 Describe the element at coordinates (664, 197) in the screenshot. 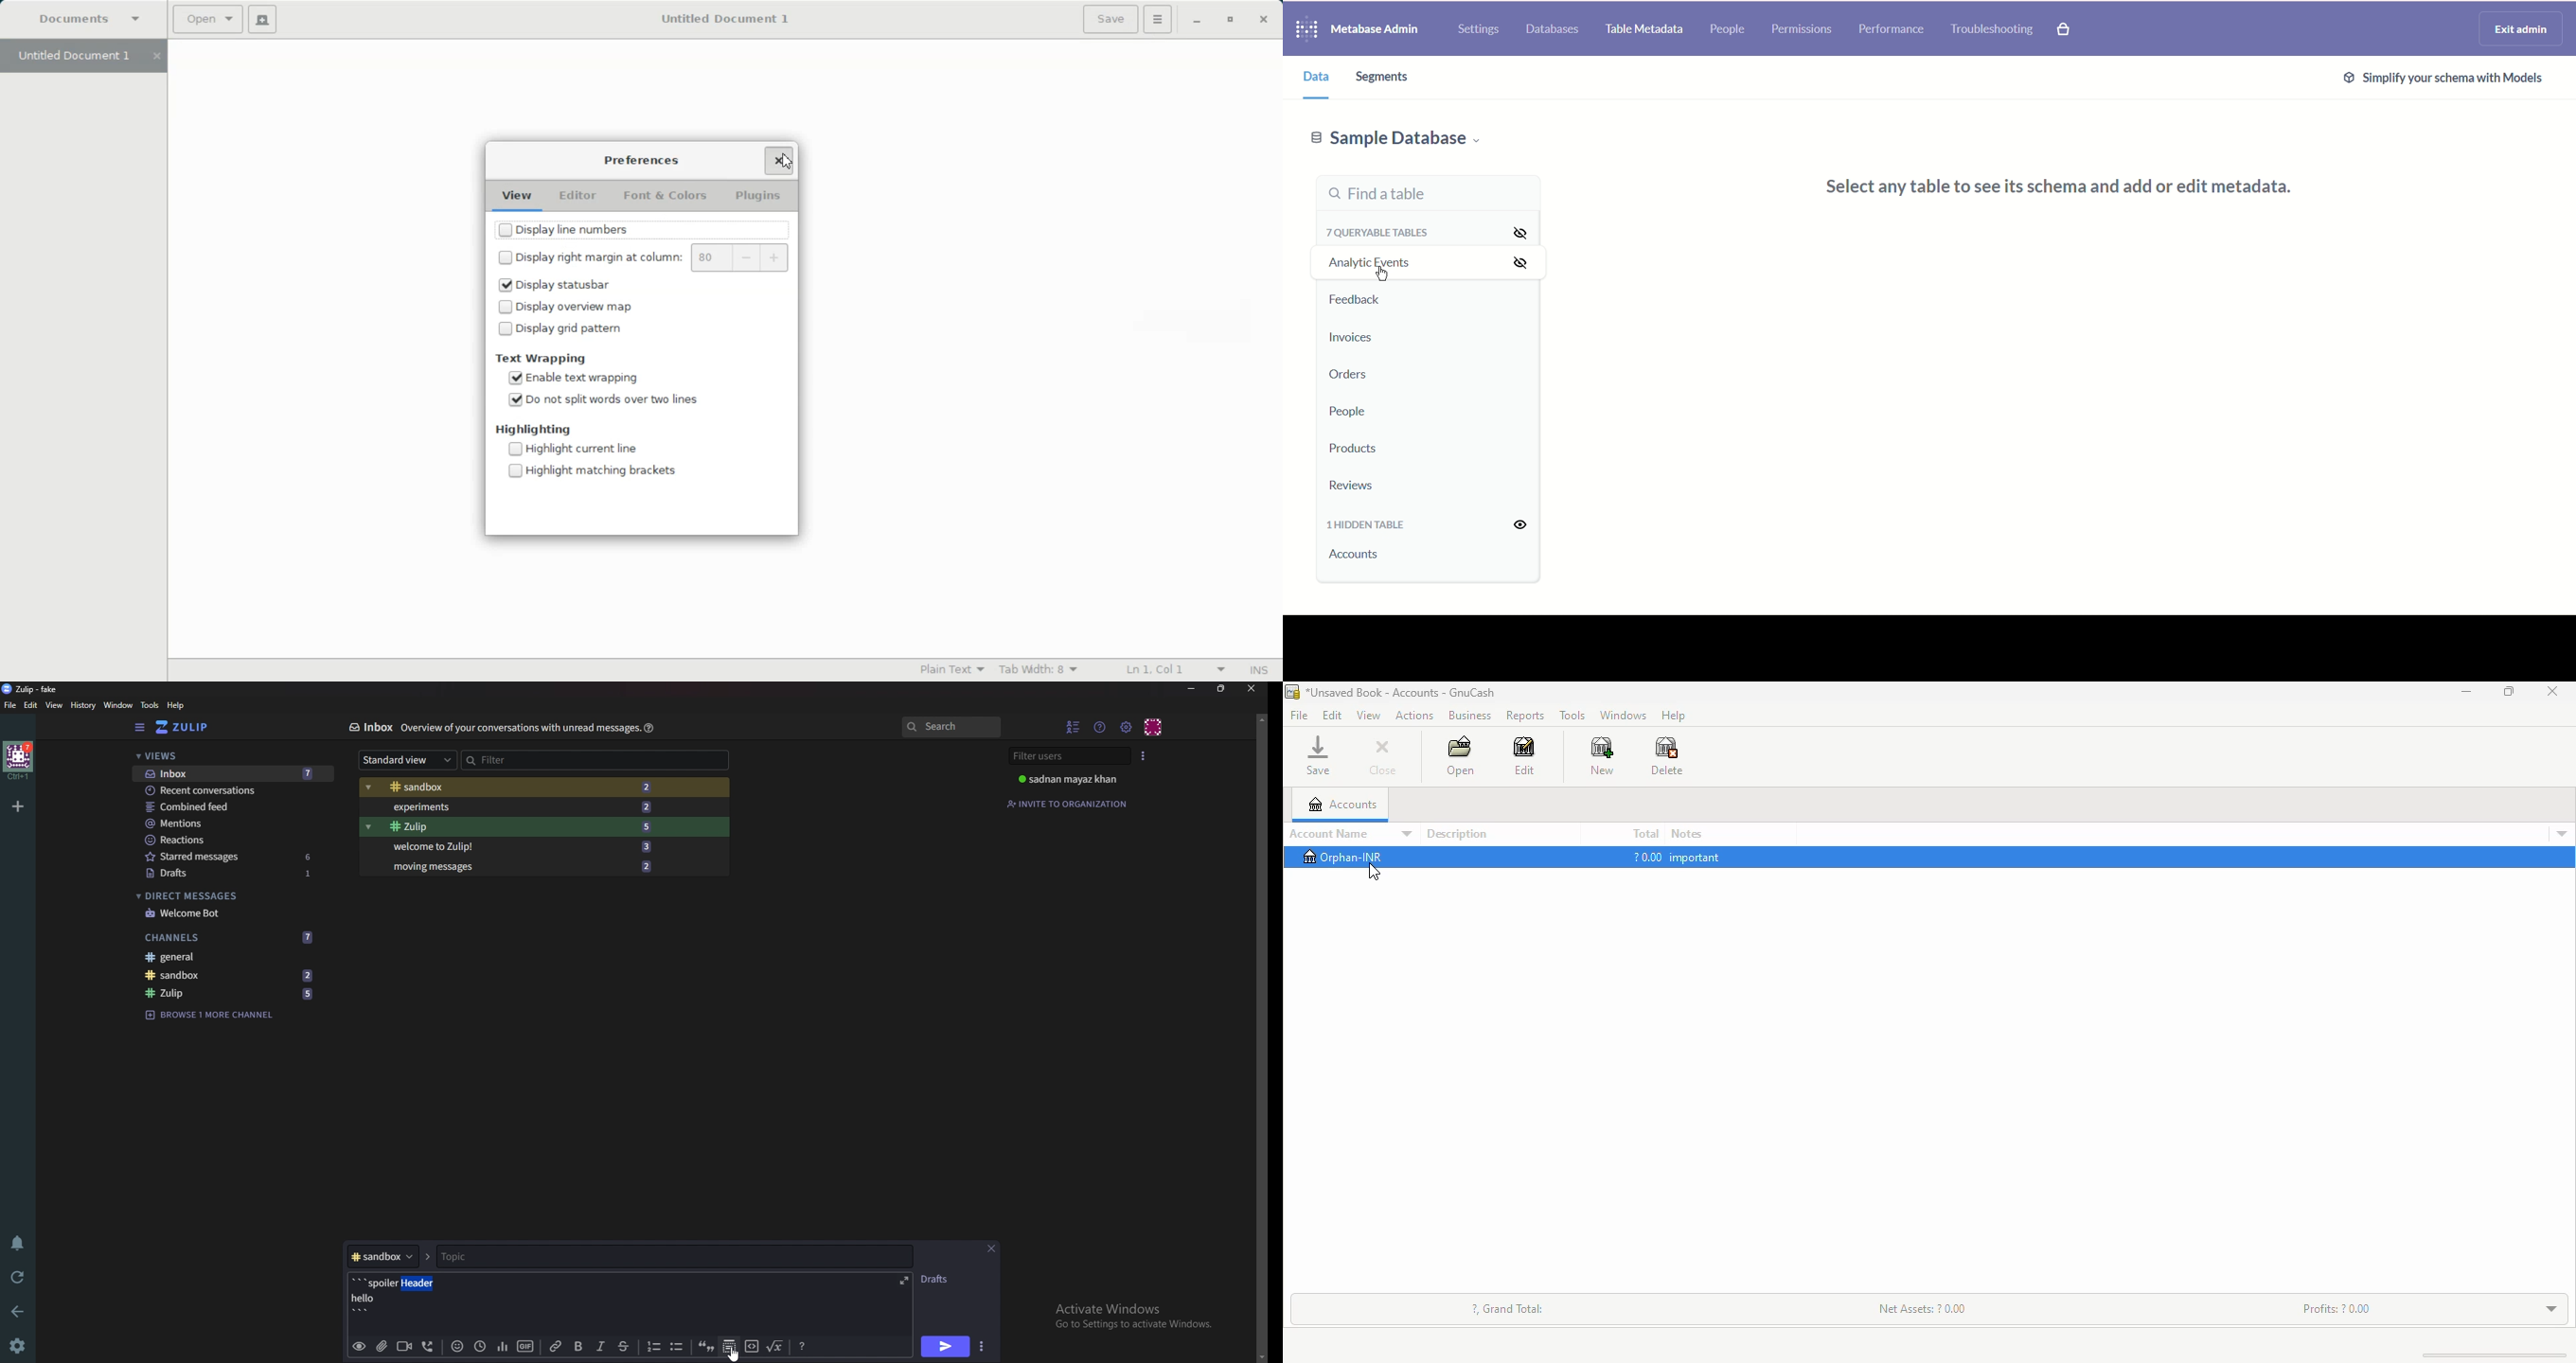

I see `Font & Colors` at that location.